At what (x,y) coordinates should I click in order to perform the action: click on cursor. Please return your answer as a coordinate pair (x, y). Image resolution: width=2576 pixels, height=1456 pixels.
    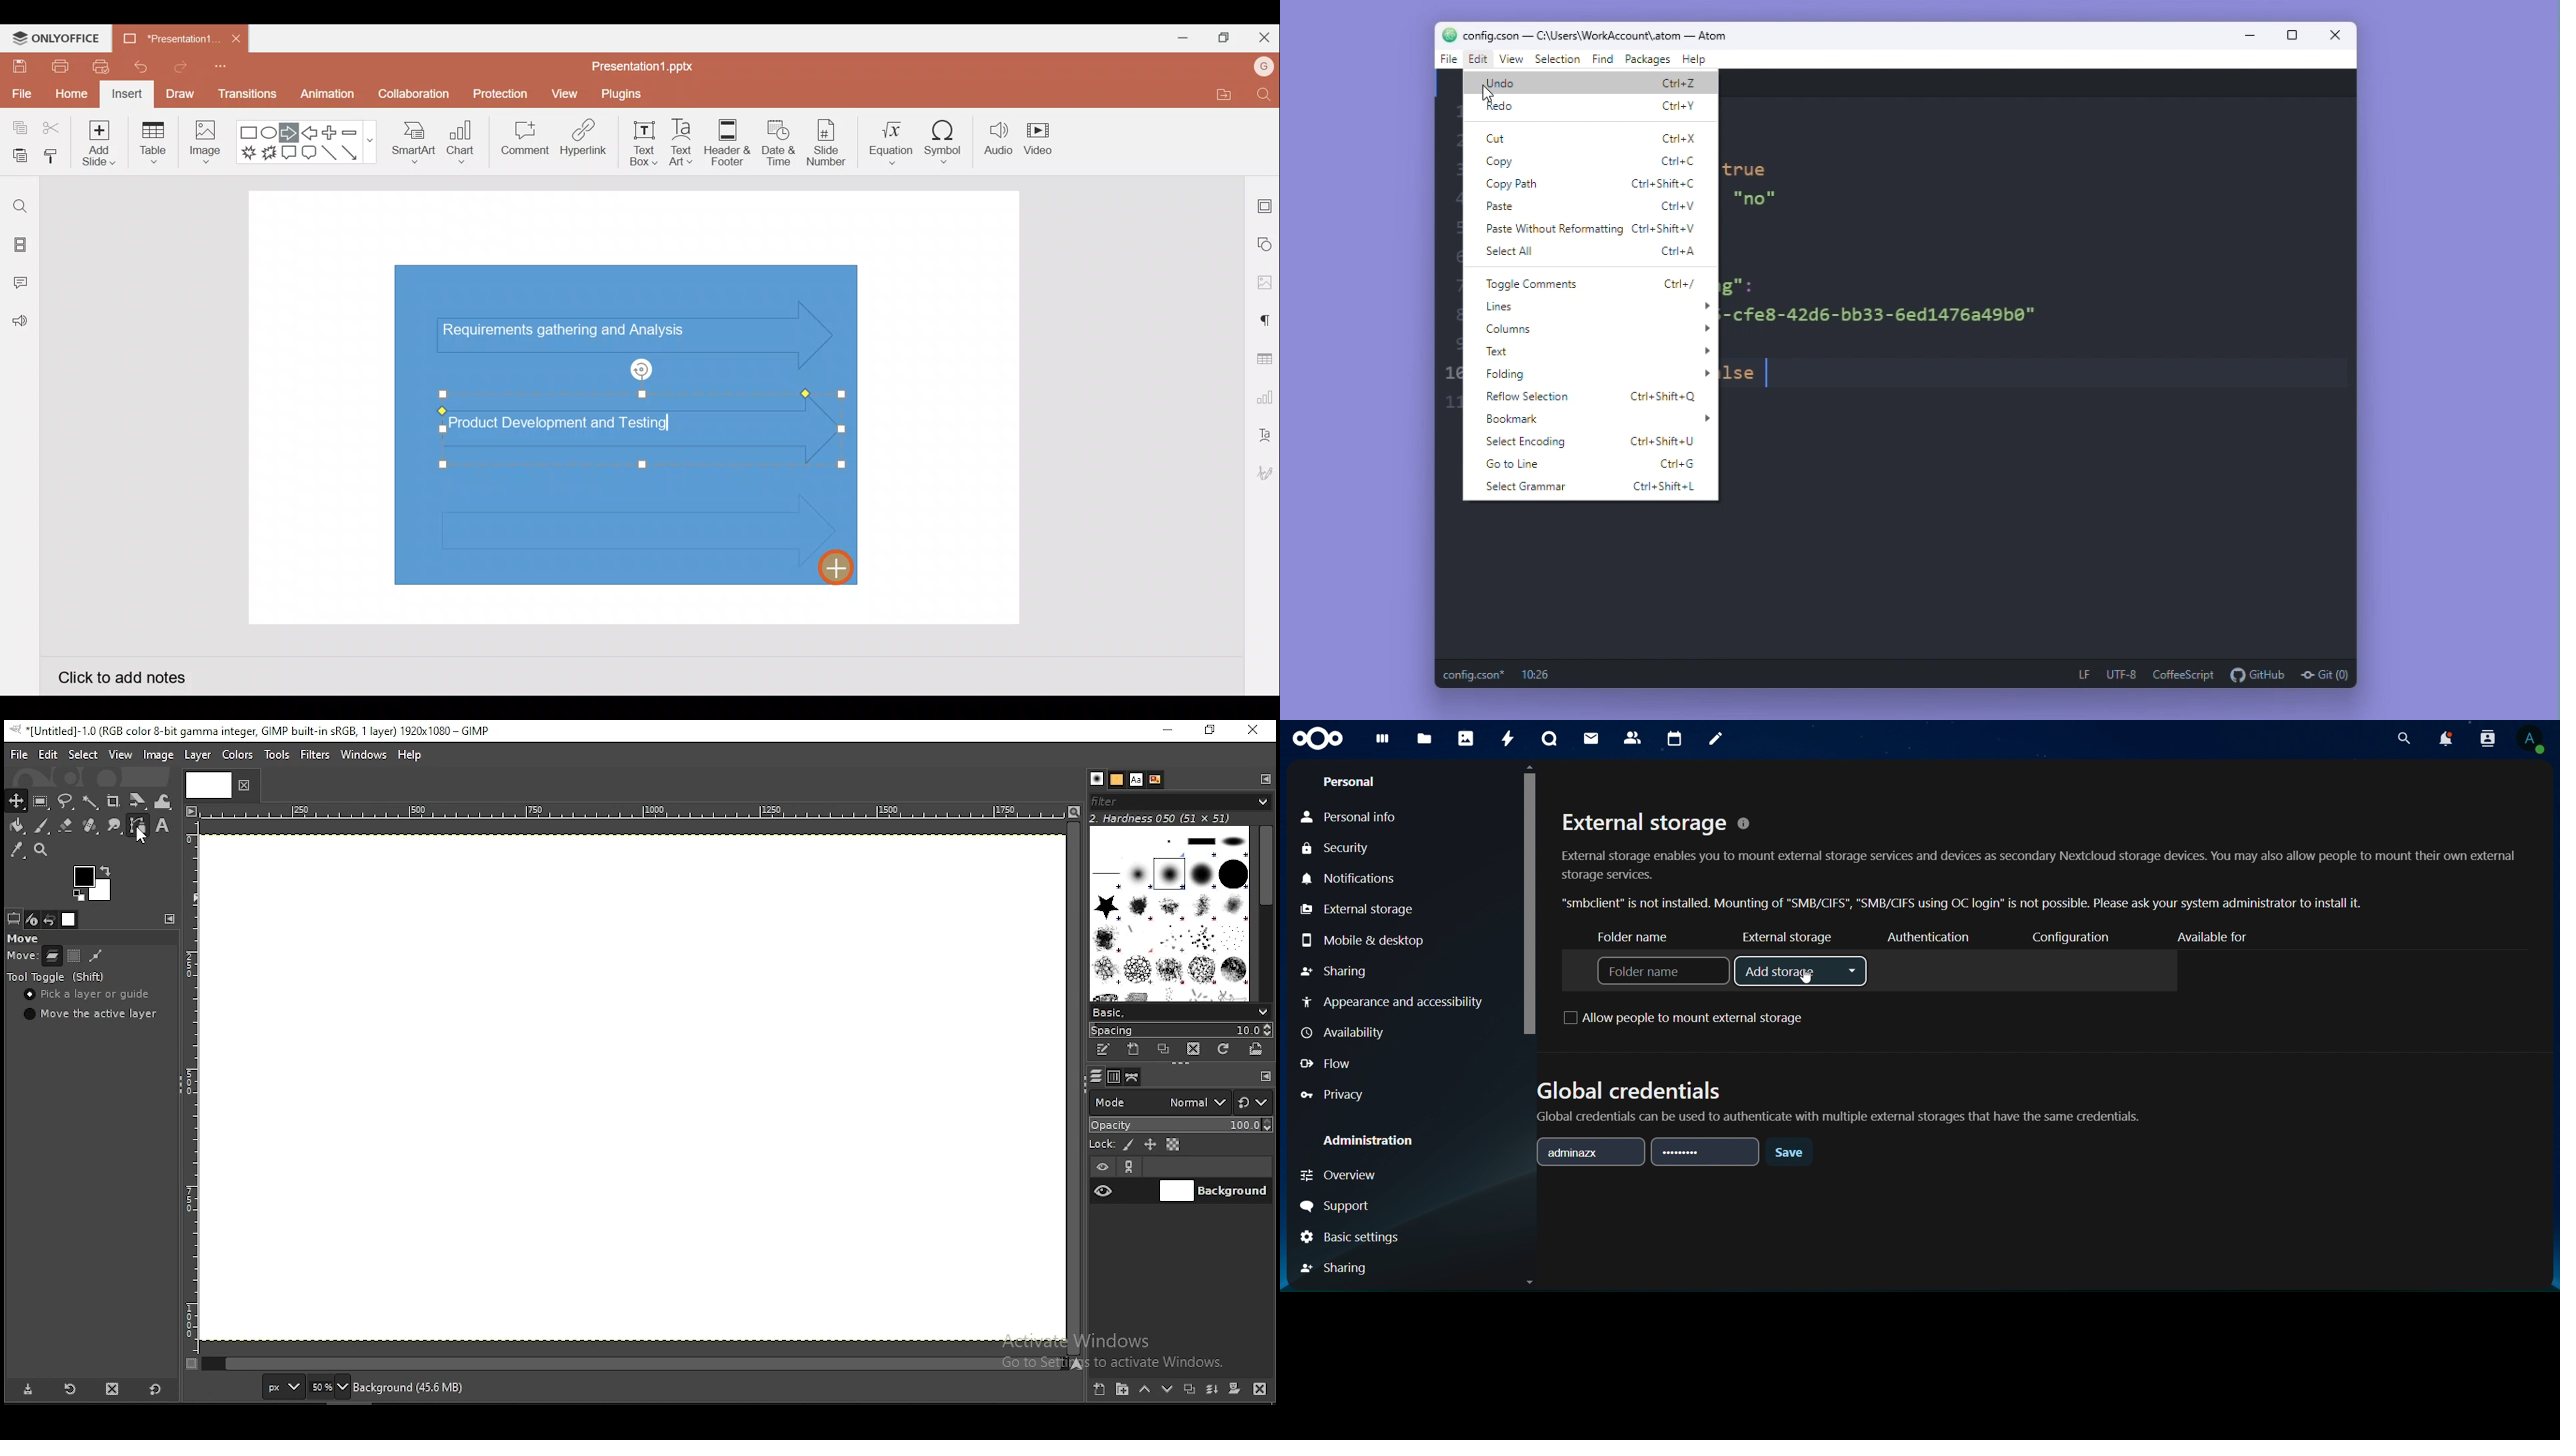
    Looking at the image, I should click on (1529, 900).